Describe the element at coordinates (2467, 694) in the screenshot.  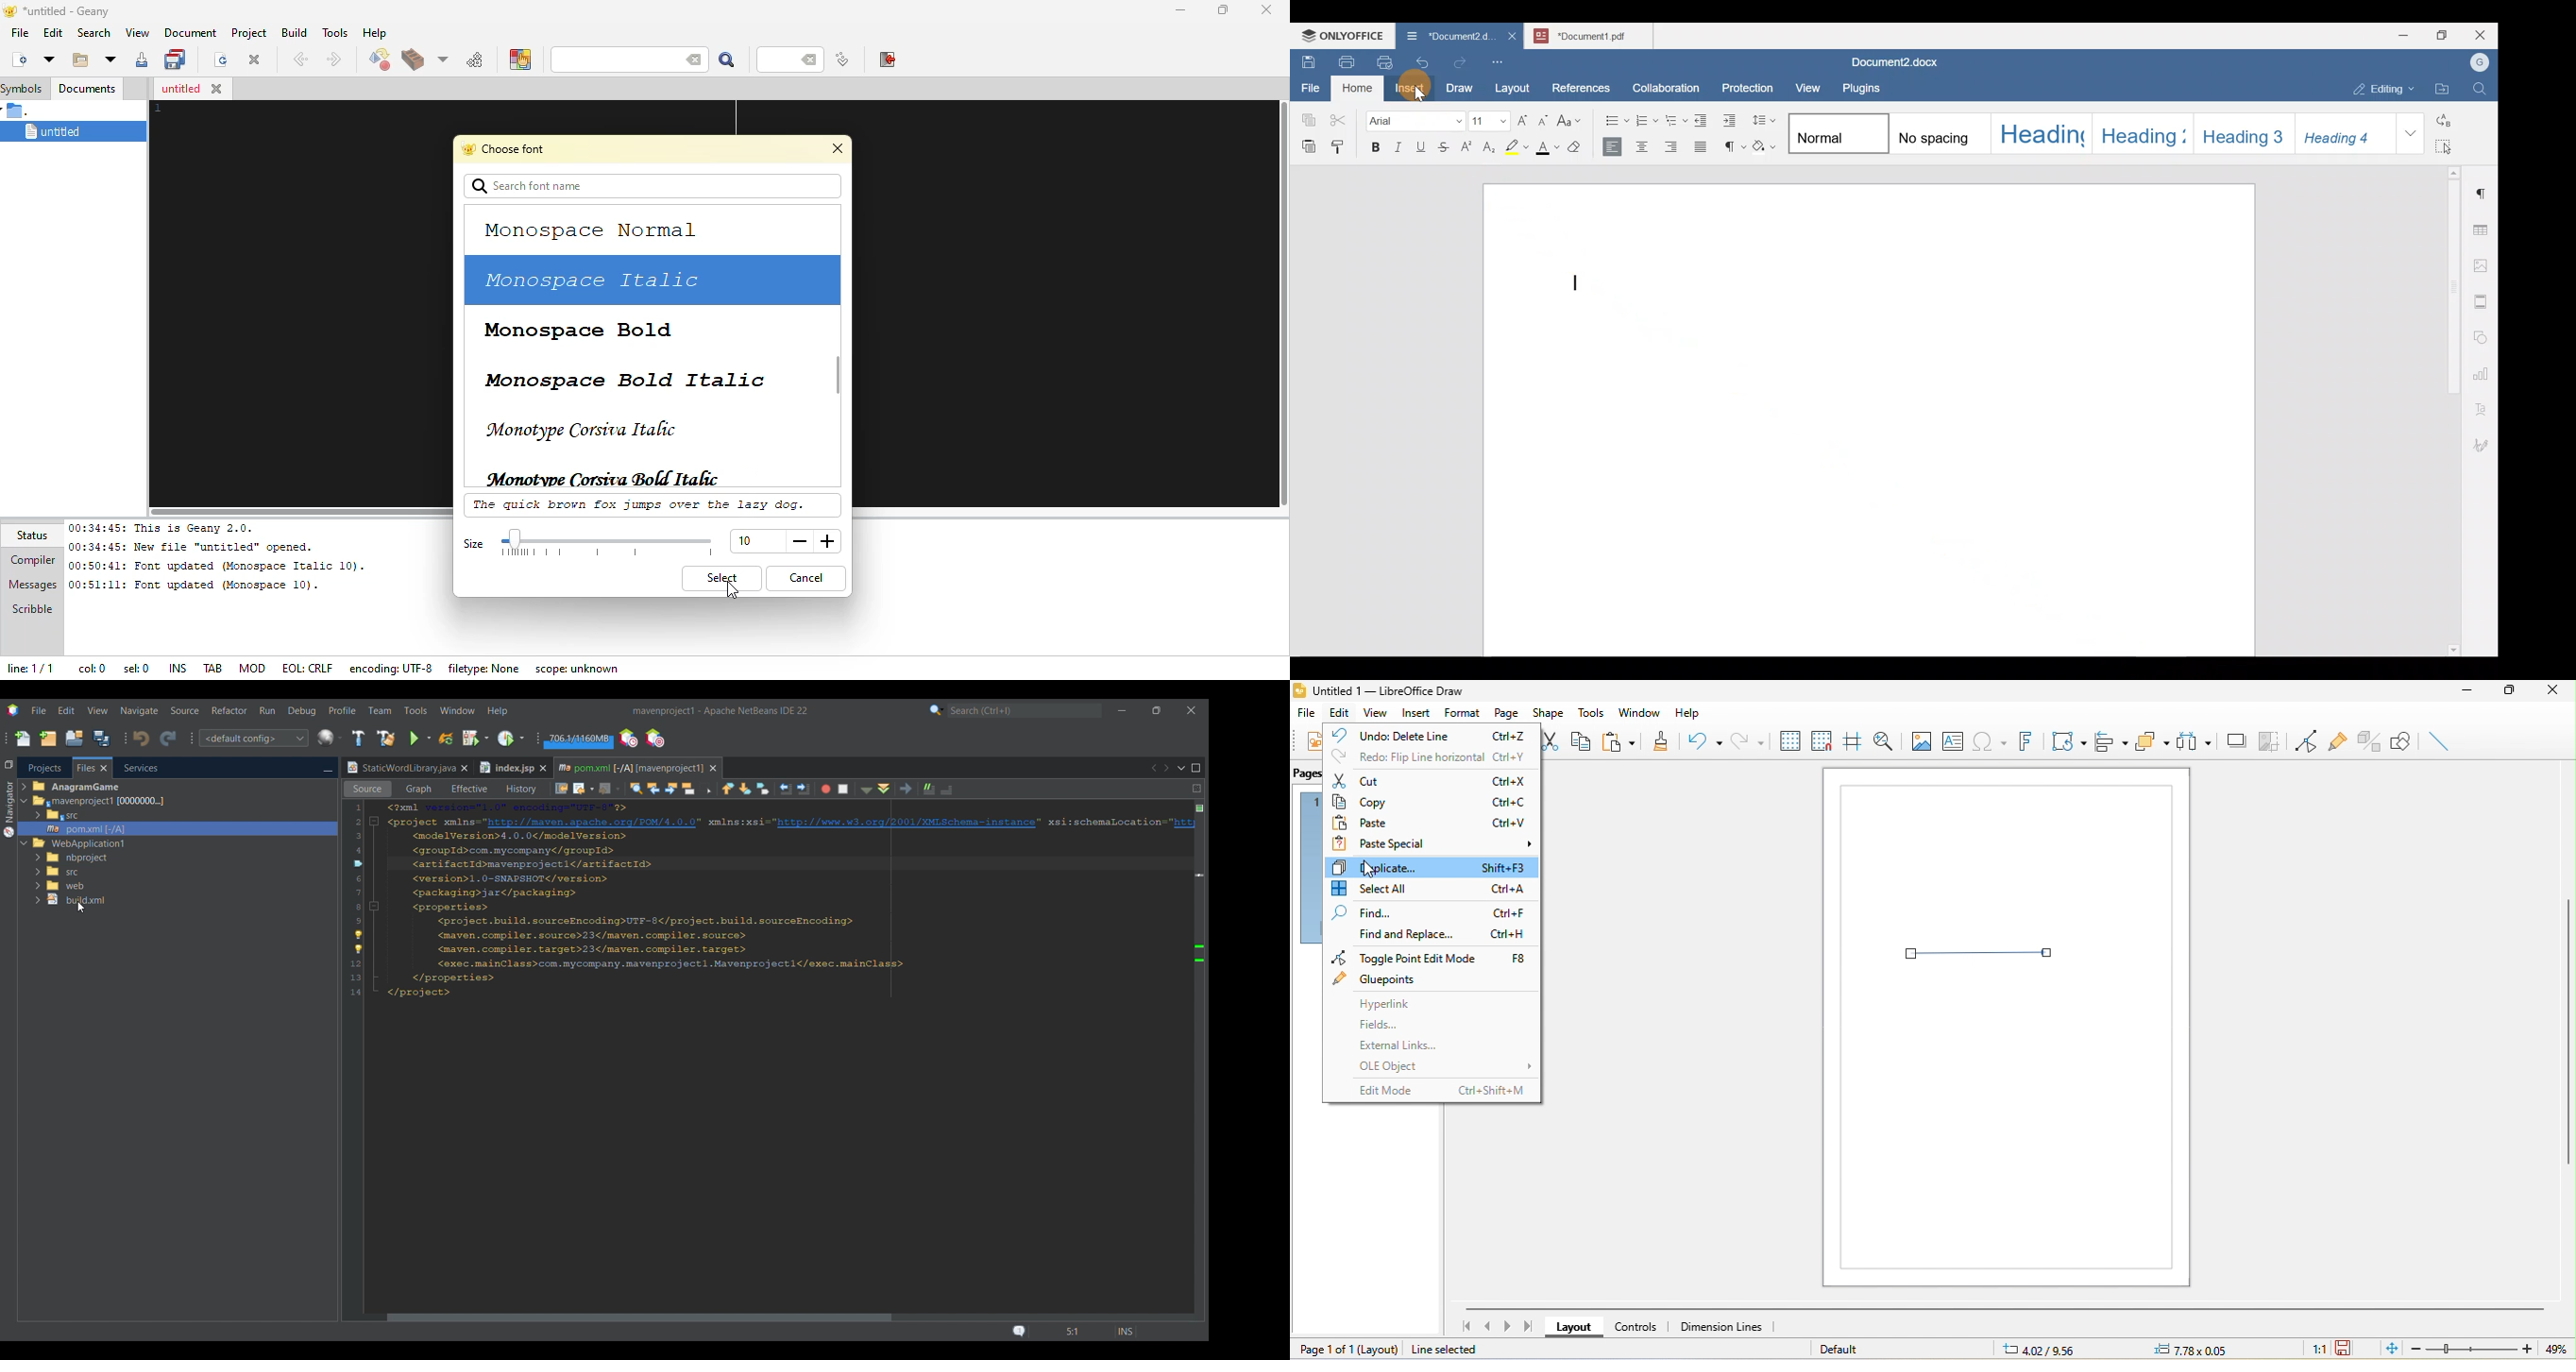
I see `minimize` at that location.